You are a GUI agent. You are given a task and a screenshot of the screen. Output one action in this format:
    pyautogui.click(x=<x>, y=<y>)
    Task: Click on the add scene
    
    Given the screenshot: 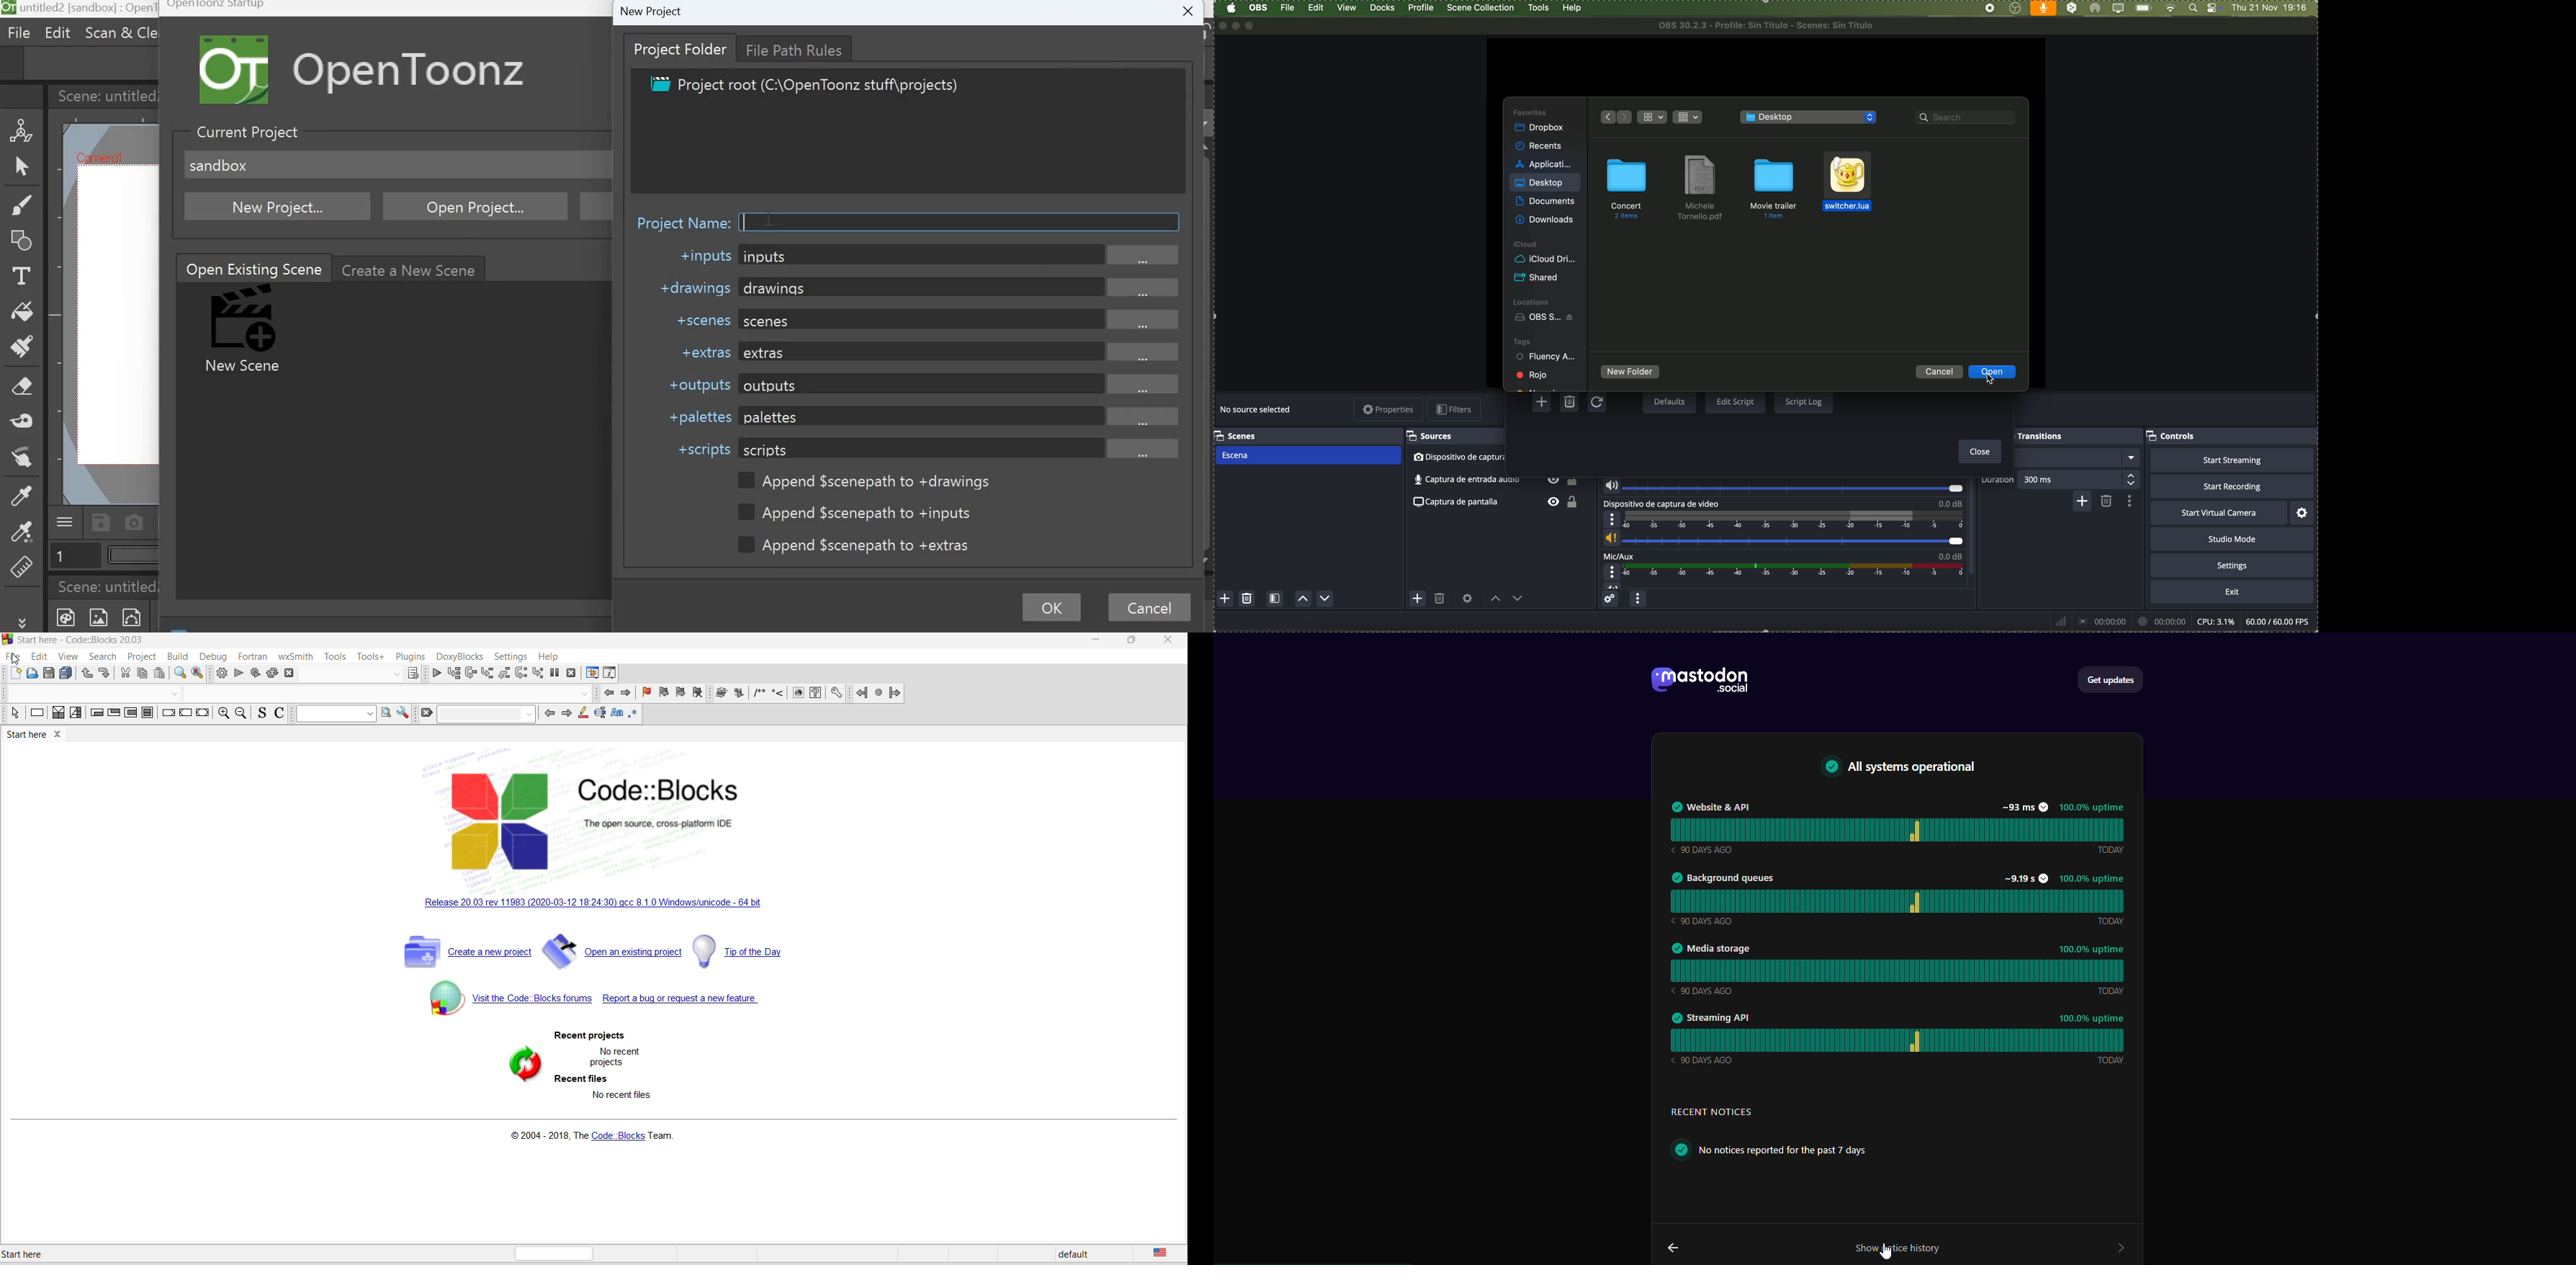 What is the action you would take?
    pyautogui.click(x=1225, y=599)
    